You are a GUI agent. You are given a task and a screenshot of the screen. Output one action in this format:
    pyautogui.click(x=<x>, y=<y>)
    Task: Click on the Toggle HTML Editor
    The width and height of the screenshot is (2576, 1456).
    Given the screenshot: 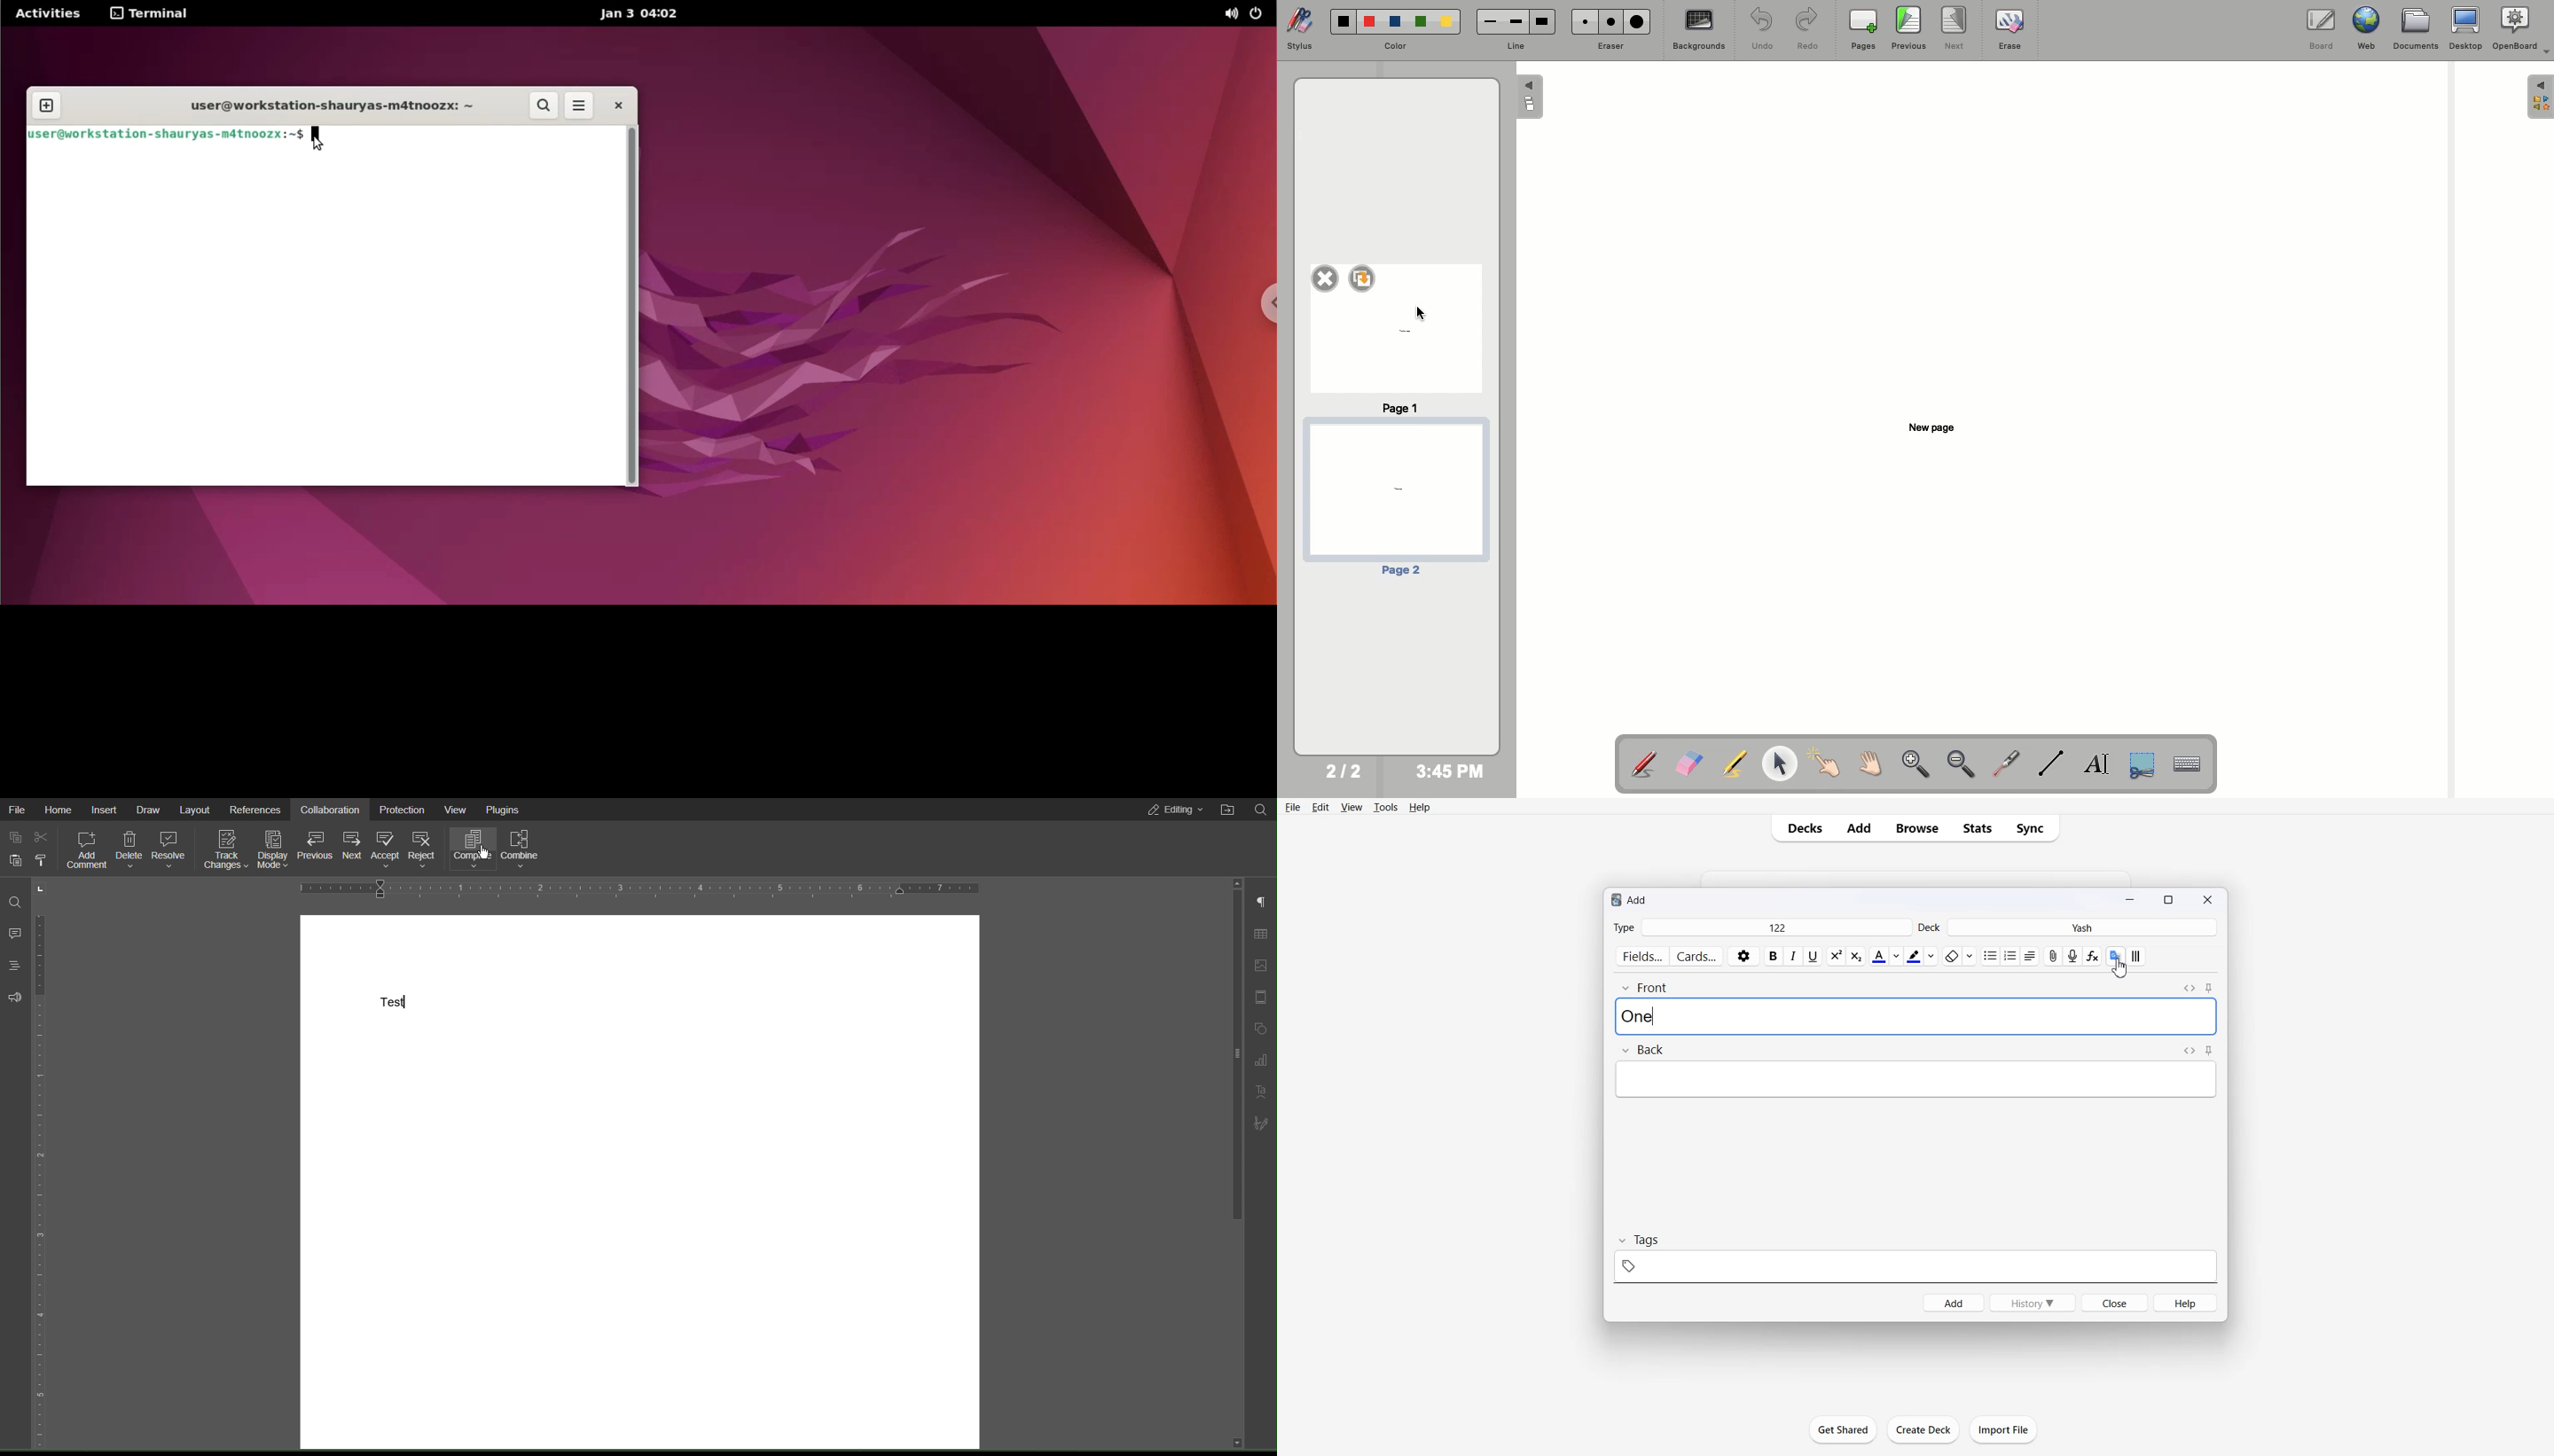 What is the action you would take?
    pyautogui.click(x=2189, y=987)
    